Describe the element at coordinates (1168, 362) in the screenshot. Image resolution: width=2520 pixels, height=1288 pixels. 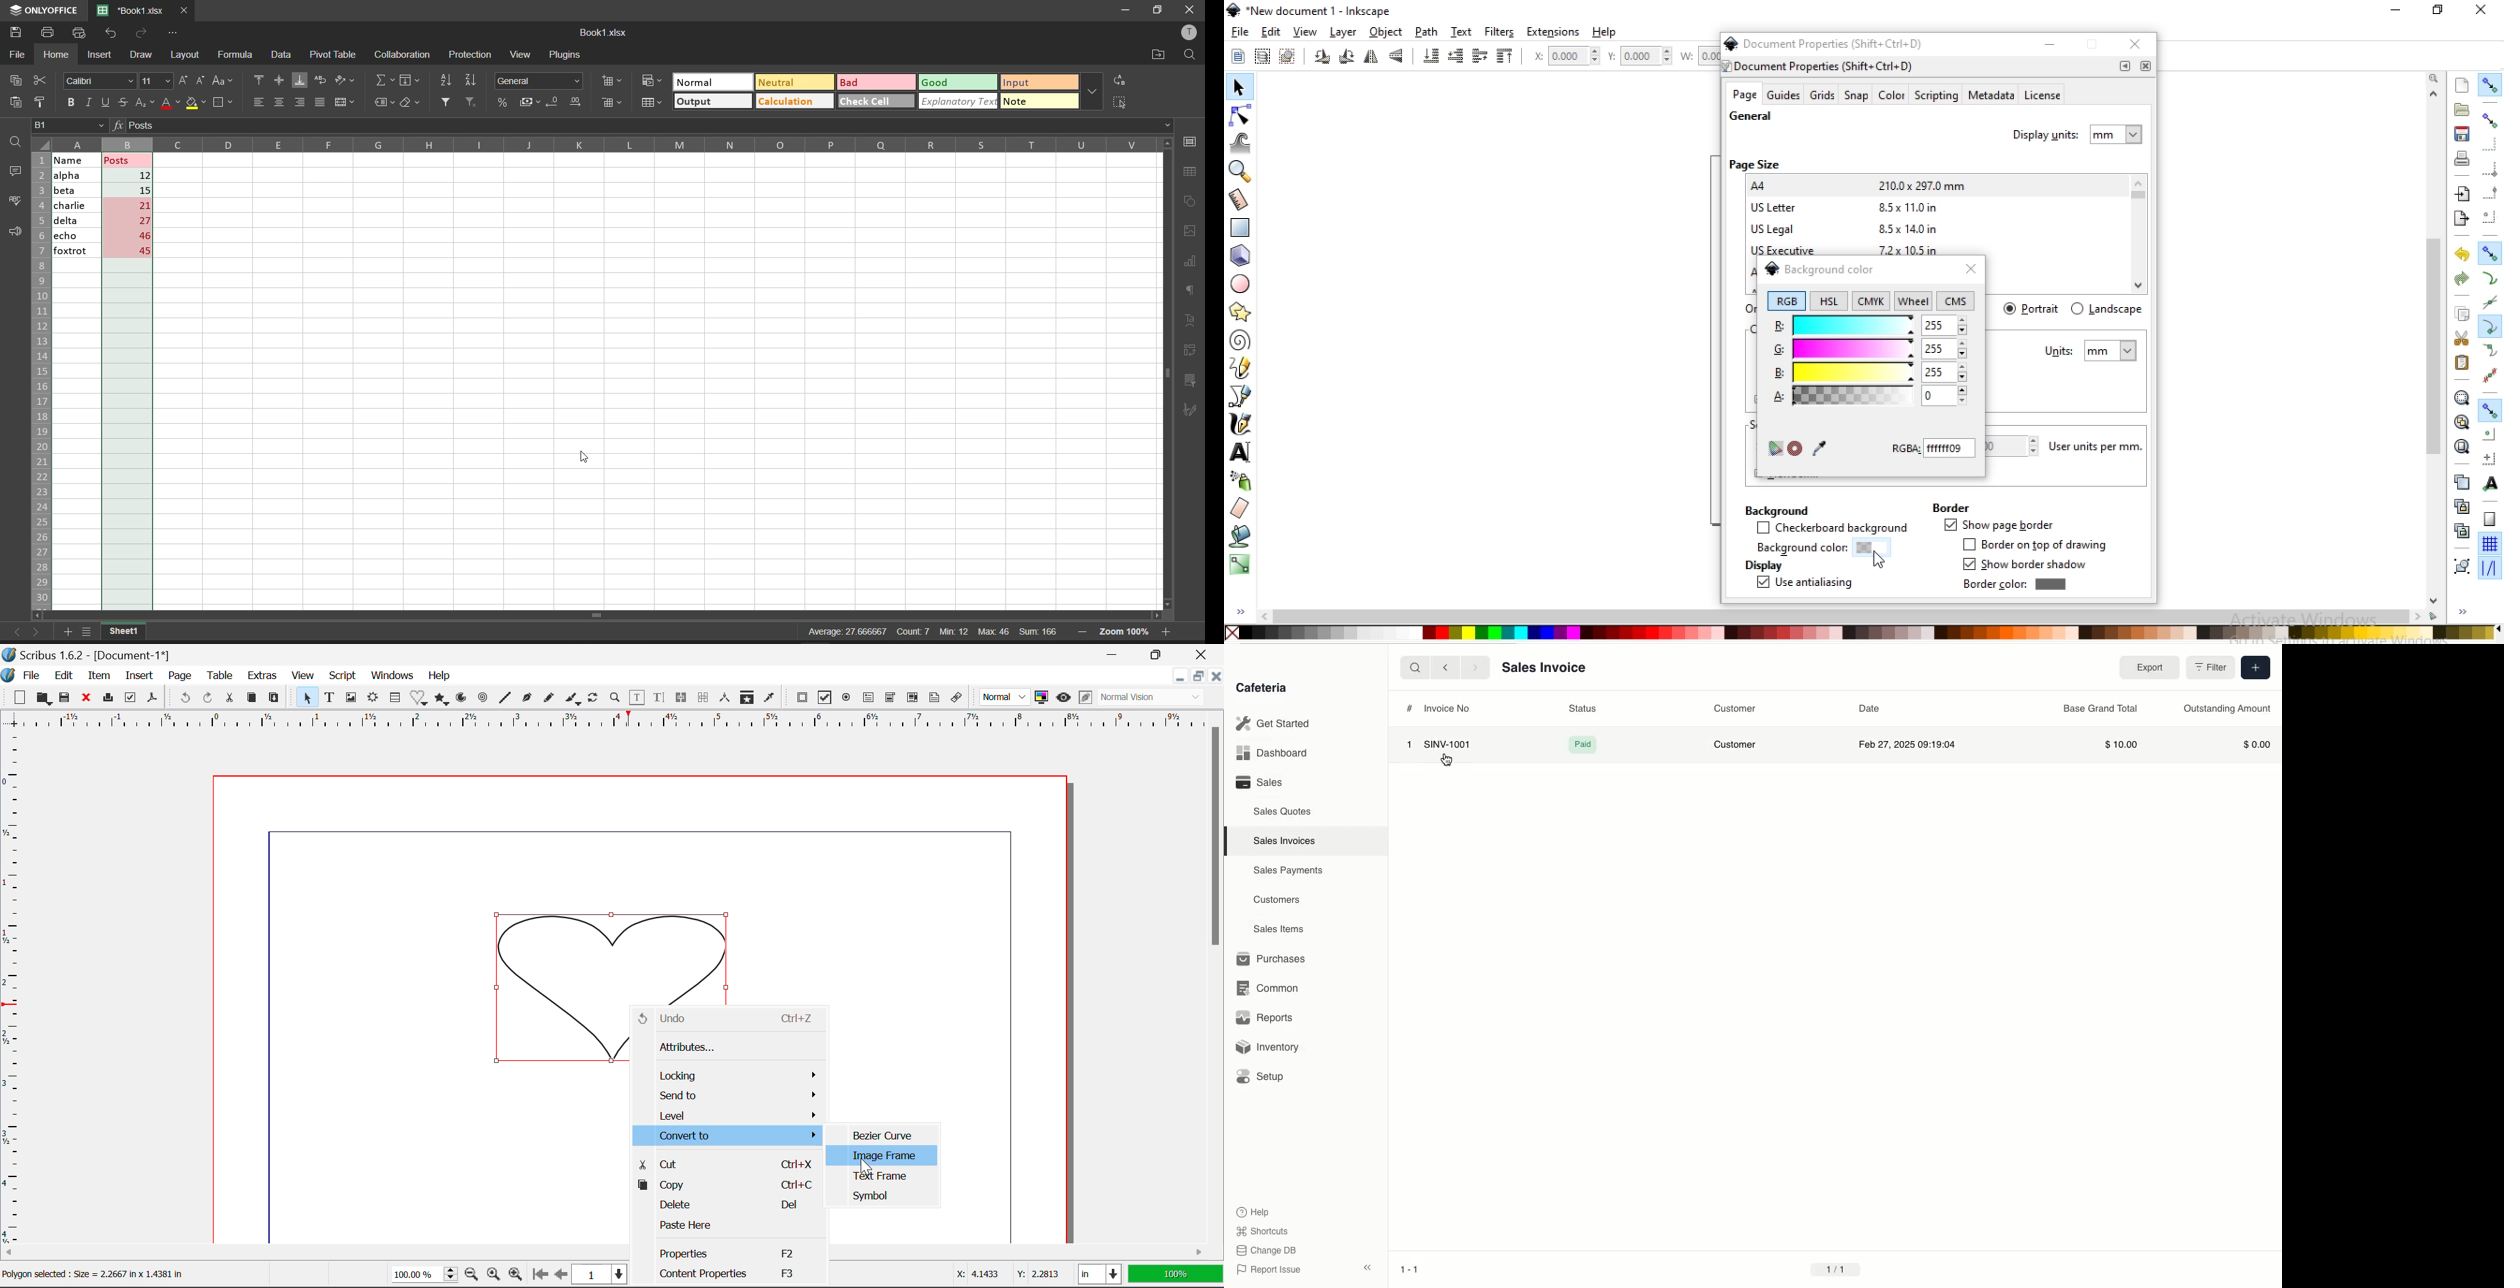
I see `vertical scroll bar` at that location.